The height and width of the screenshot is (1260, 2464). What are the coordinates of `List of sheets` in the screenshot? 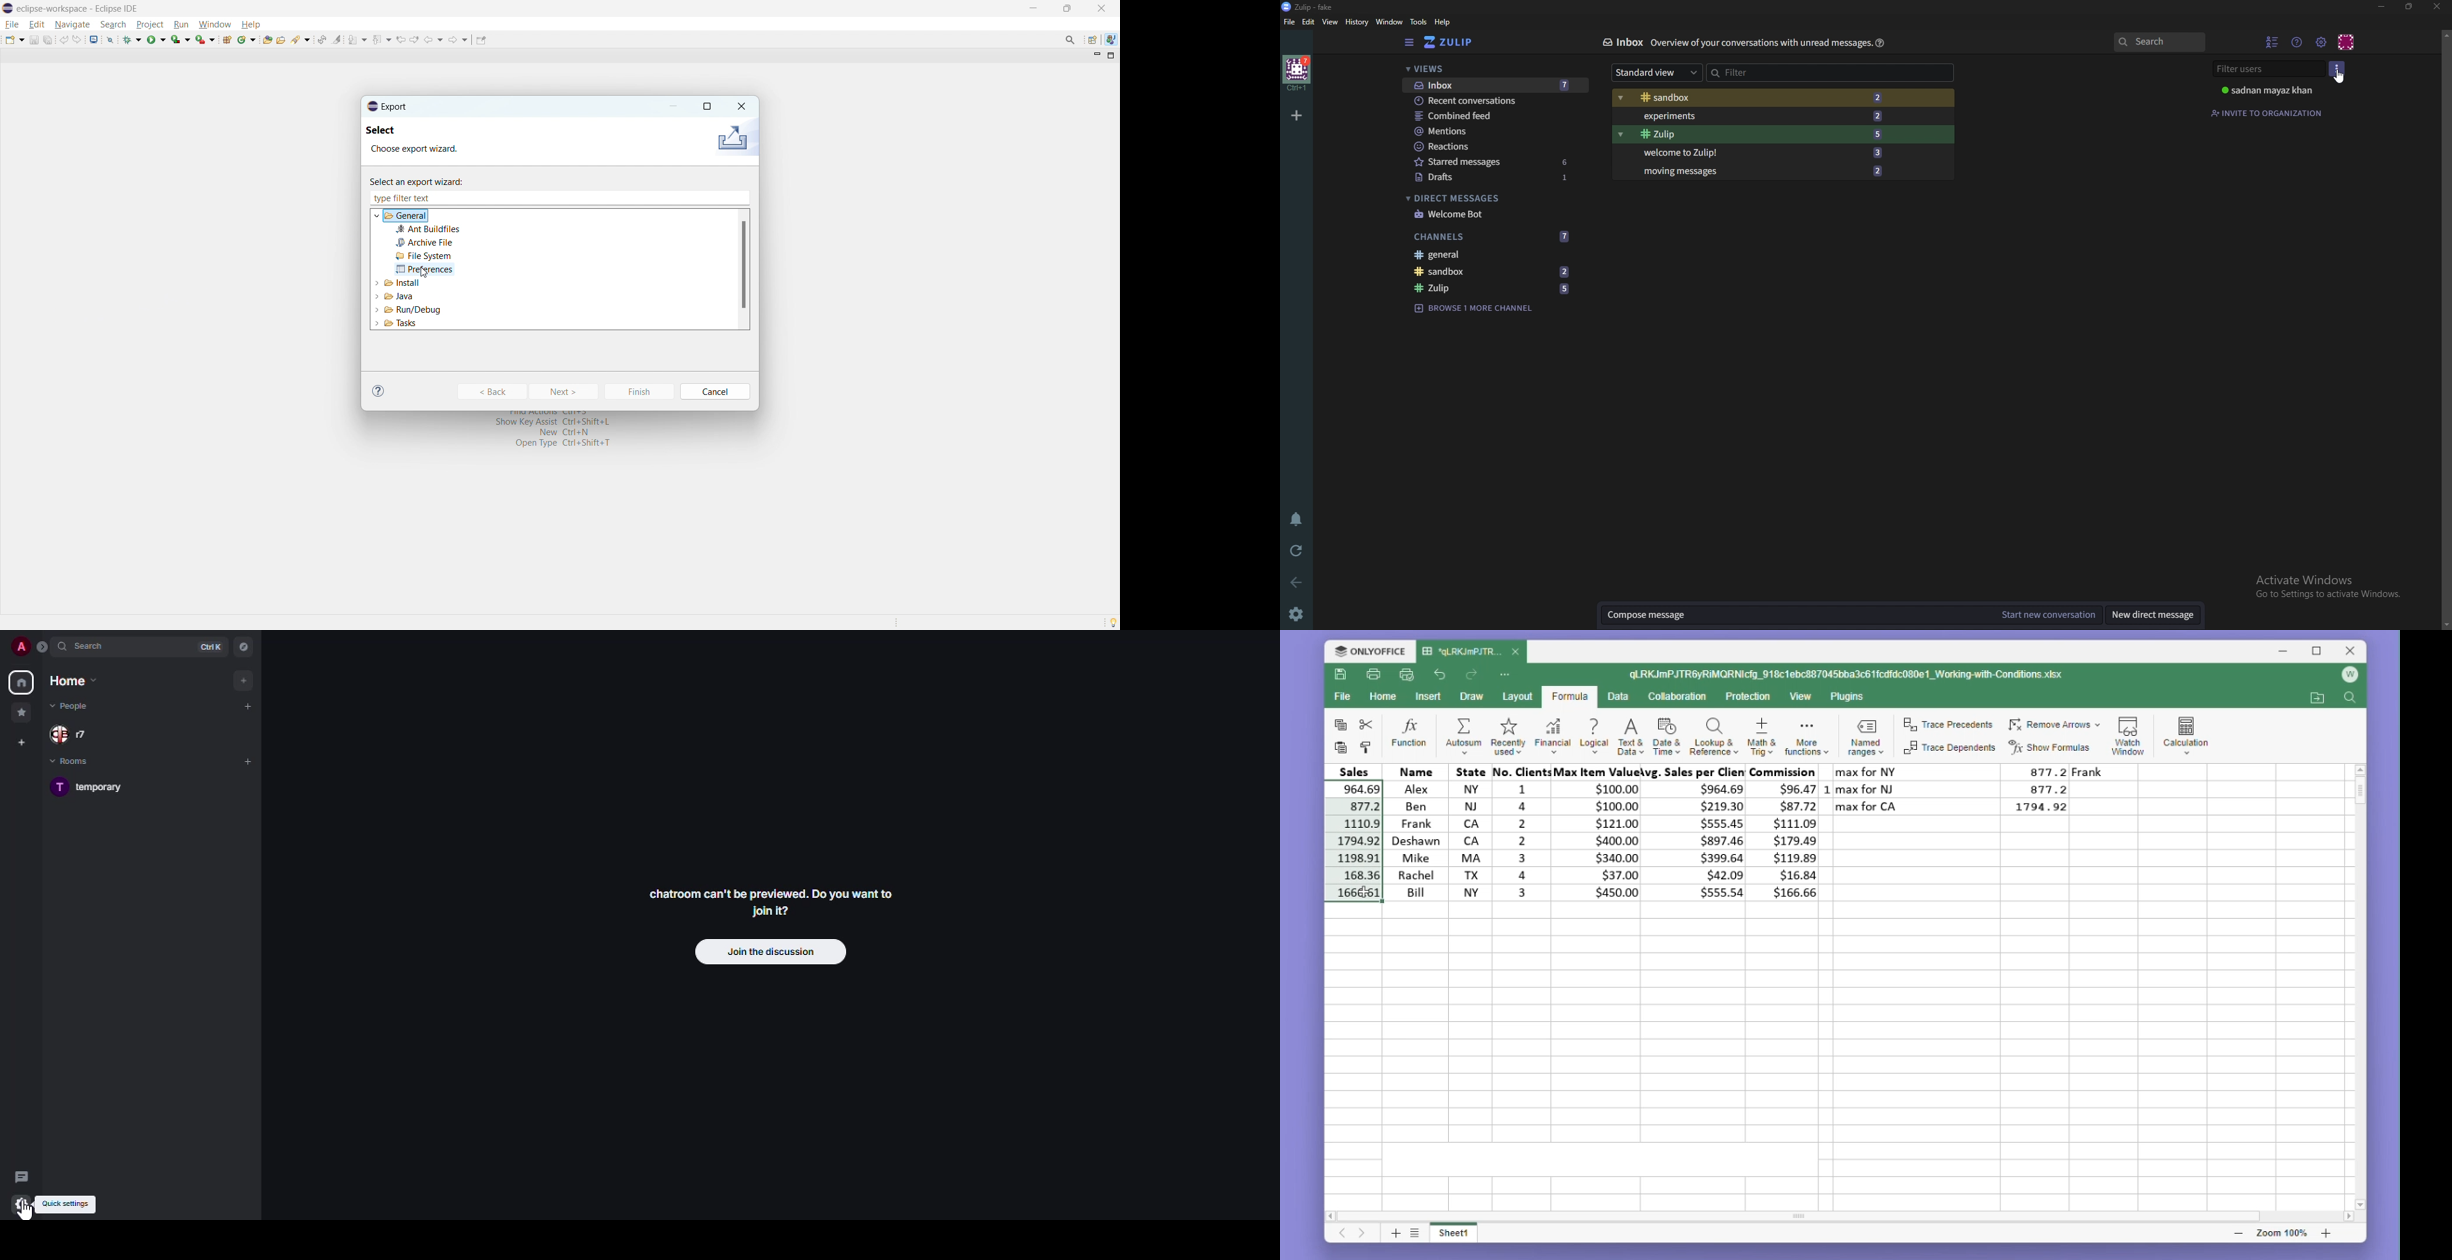 It's located at (1419, 1234).